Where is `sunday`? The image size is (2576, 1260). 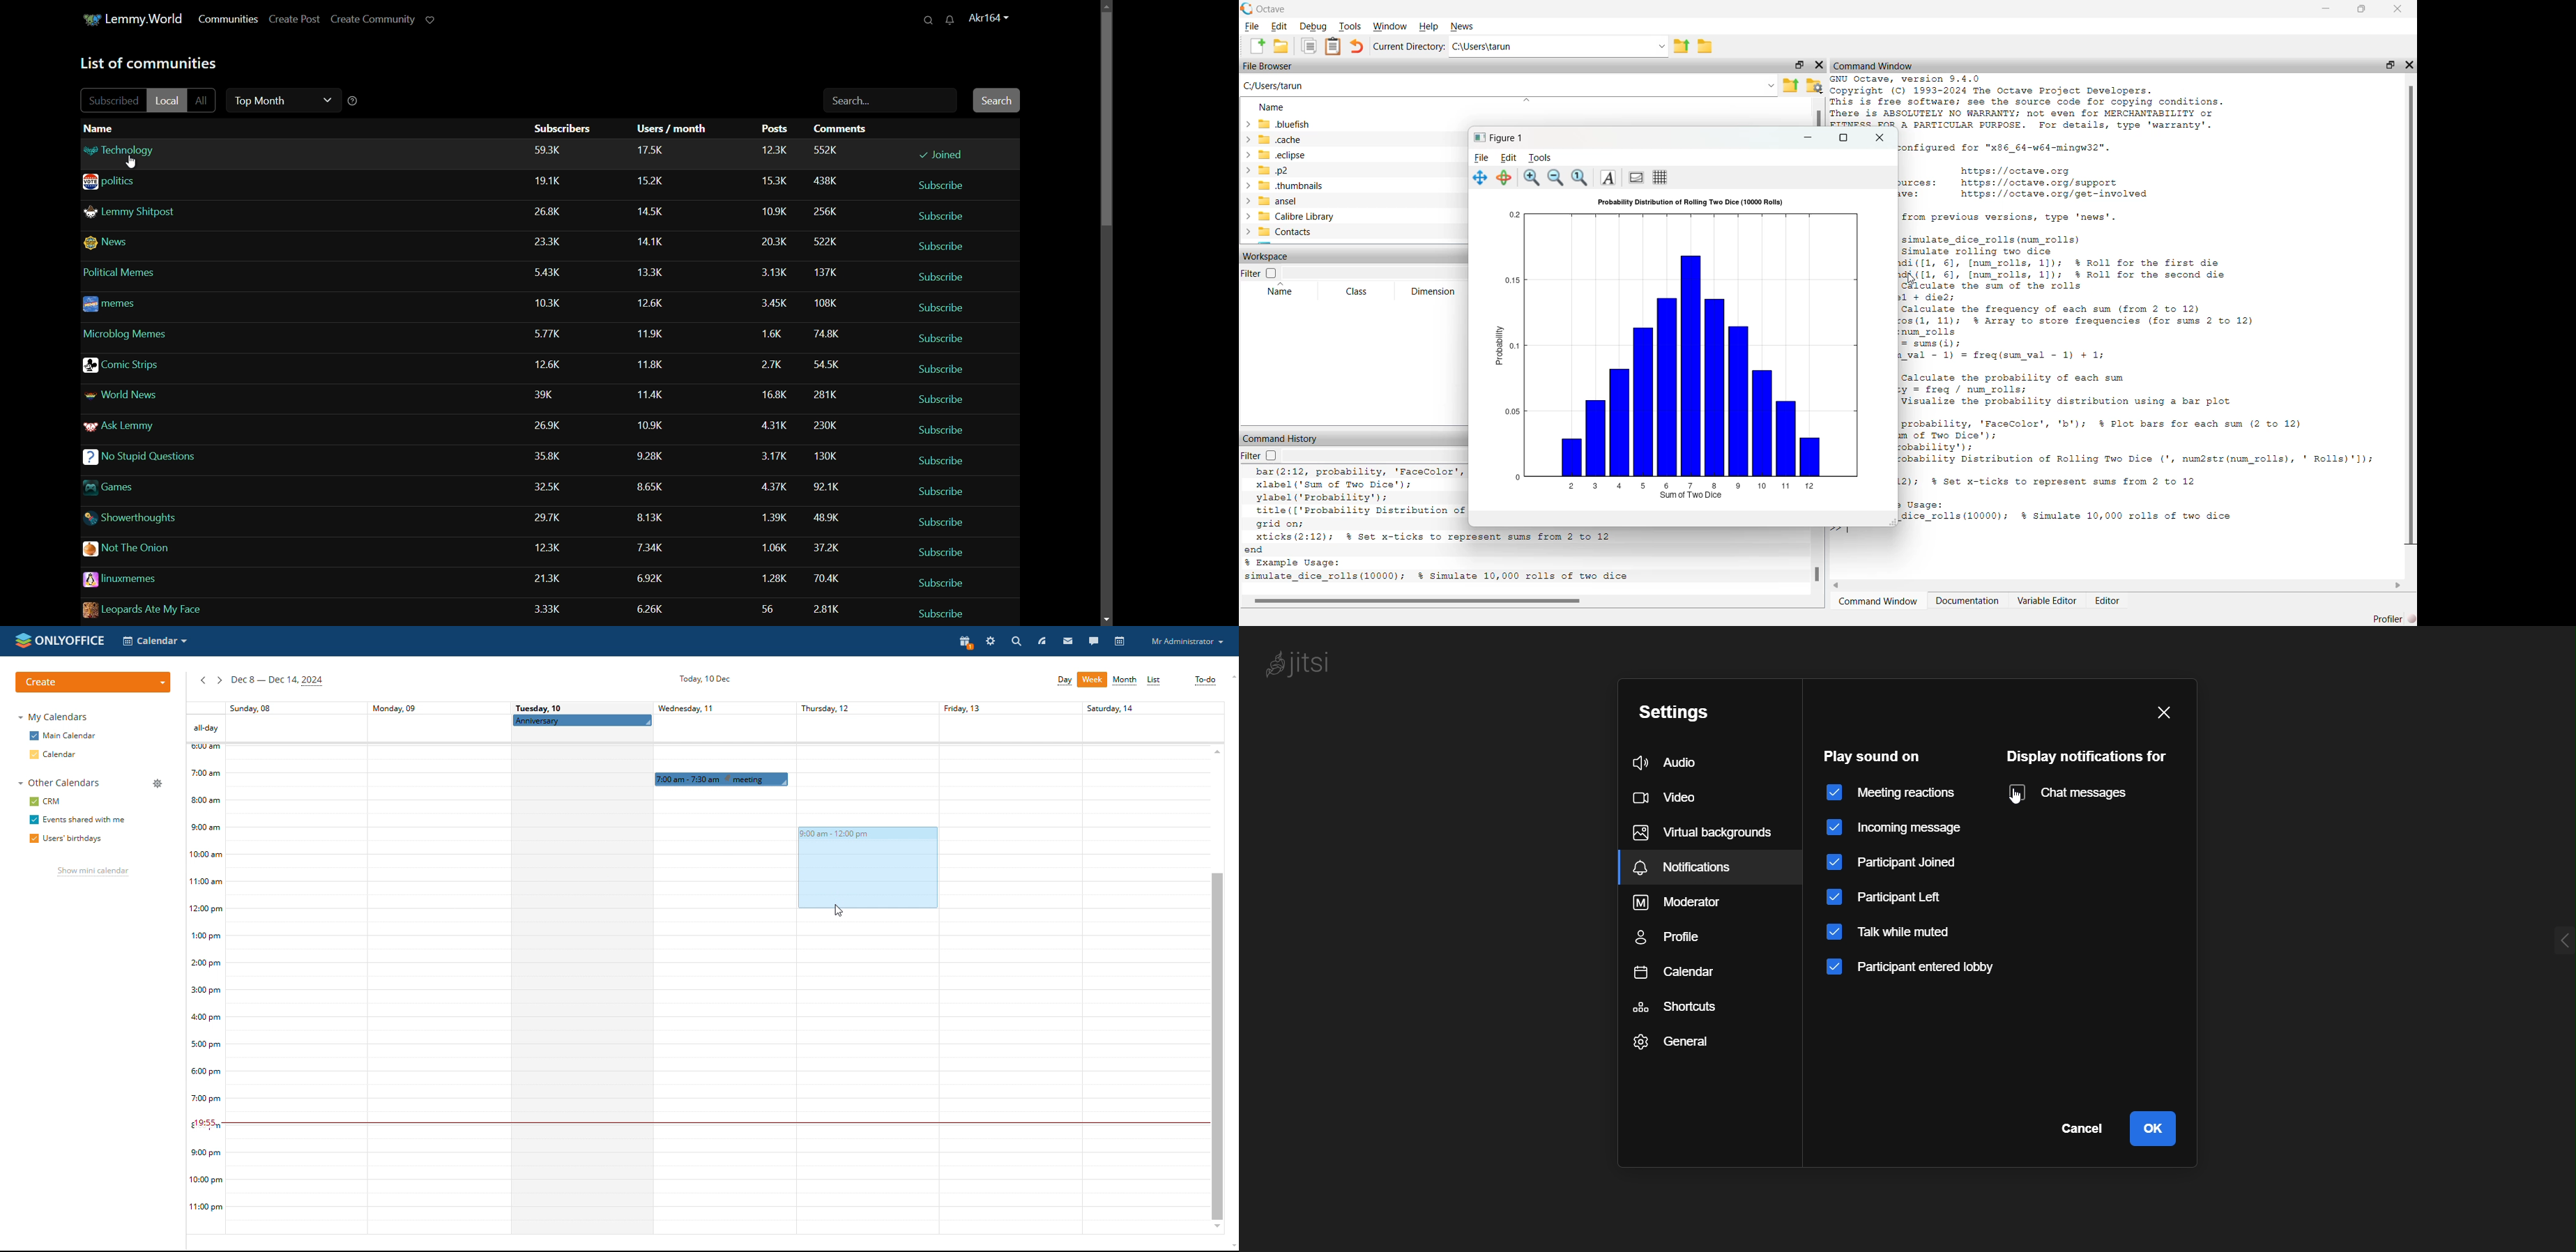
sunday is located at coordinates (296, 969).